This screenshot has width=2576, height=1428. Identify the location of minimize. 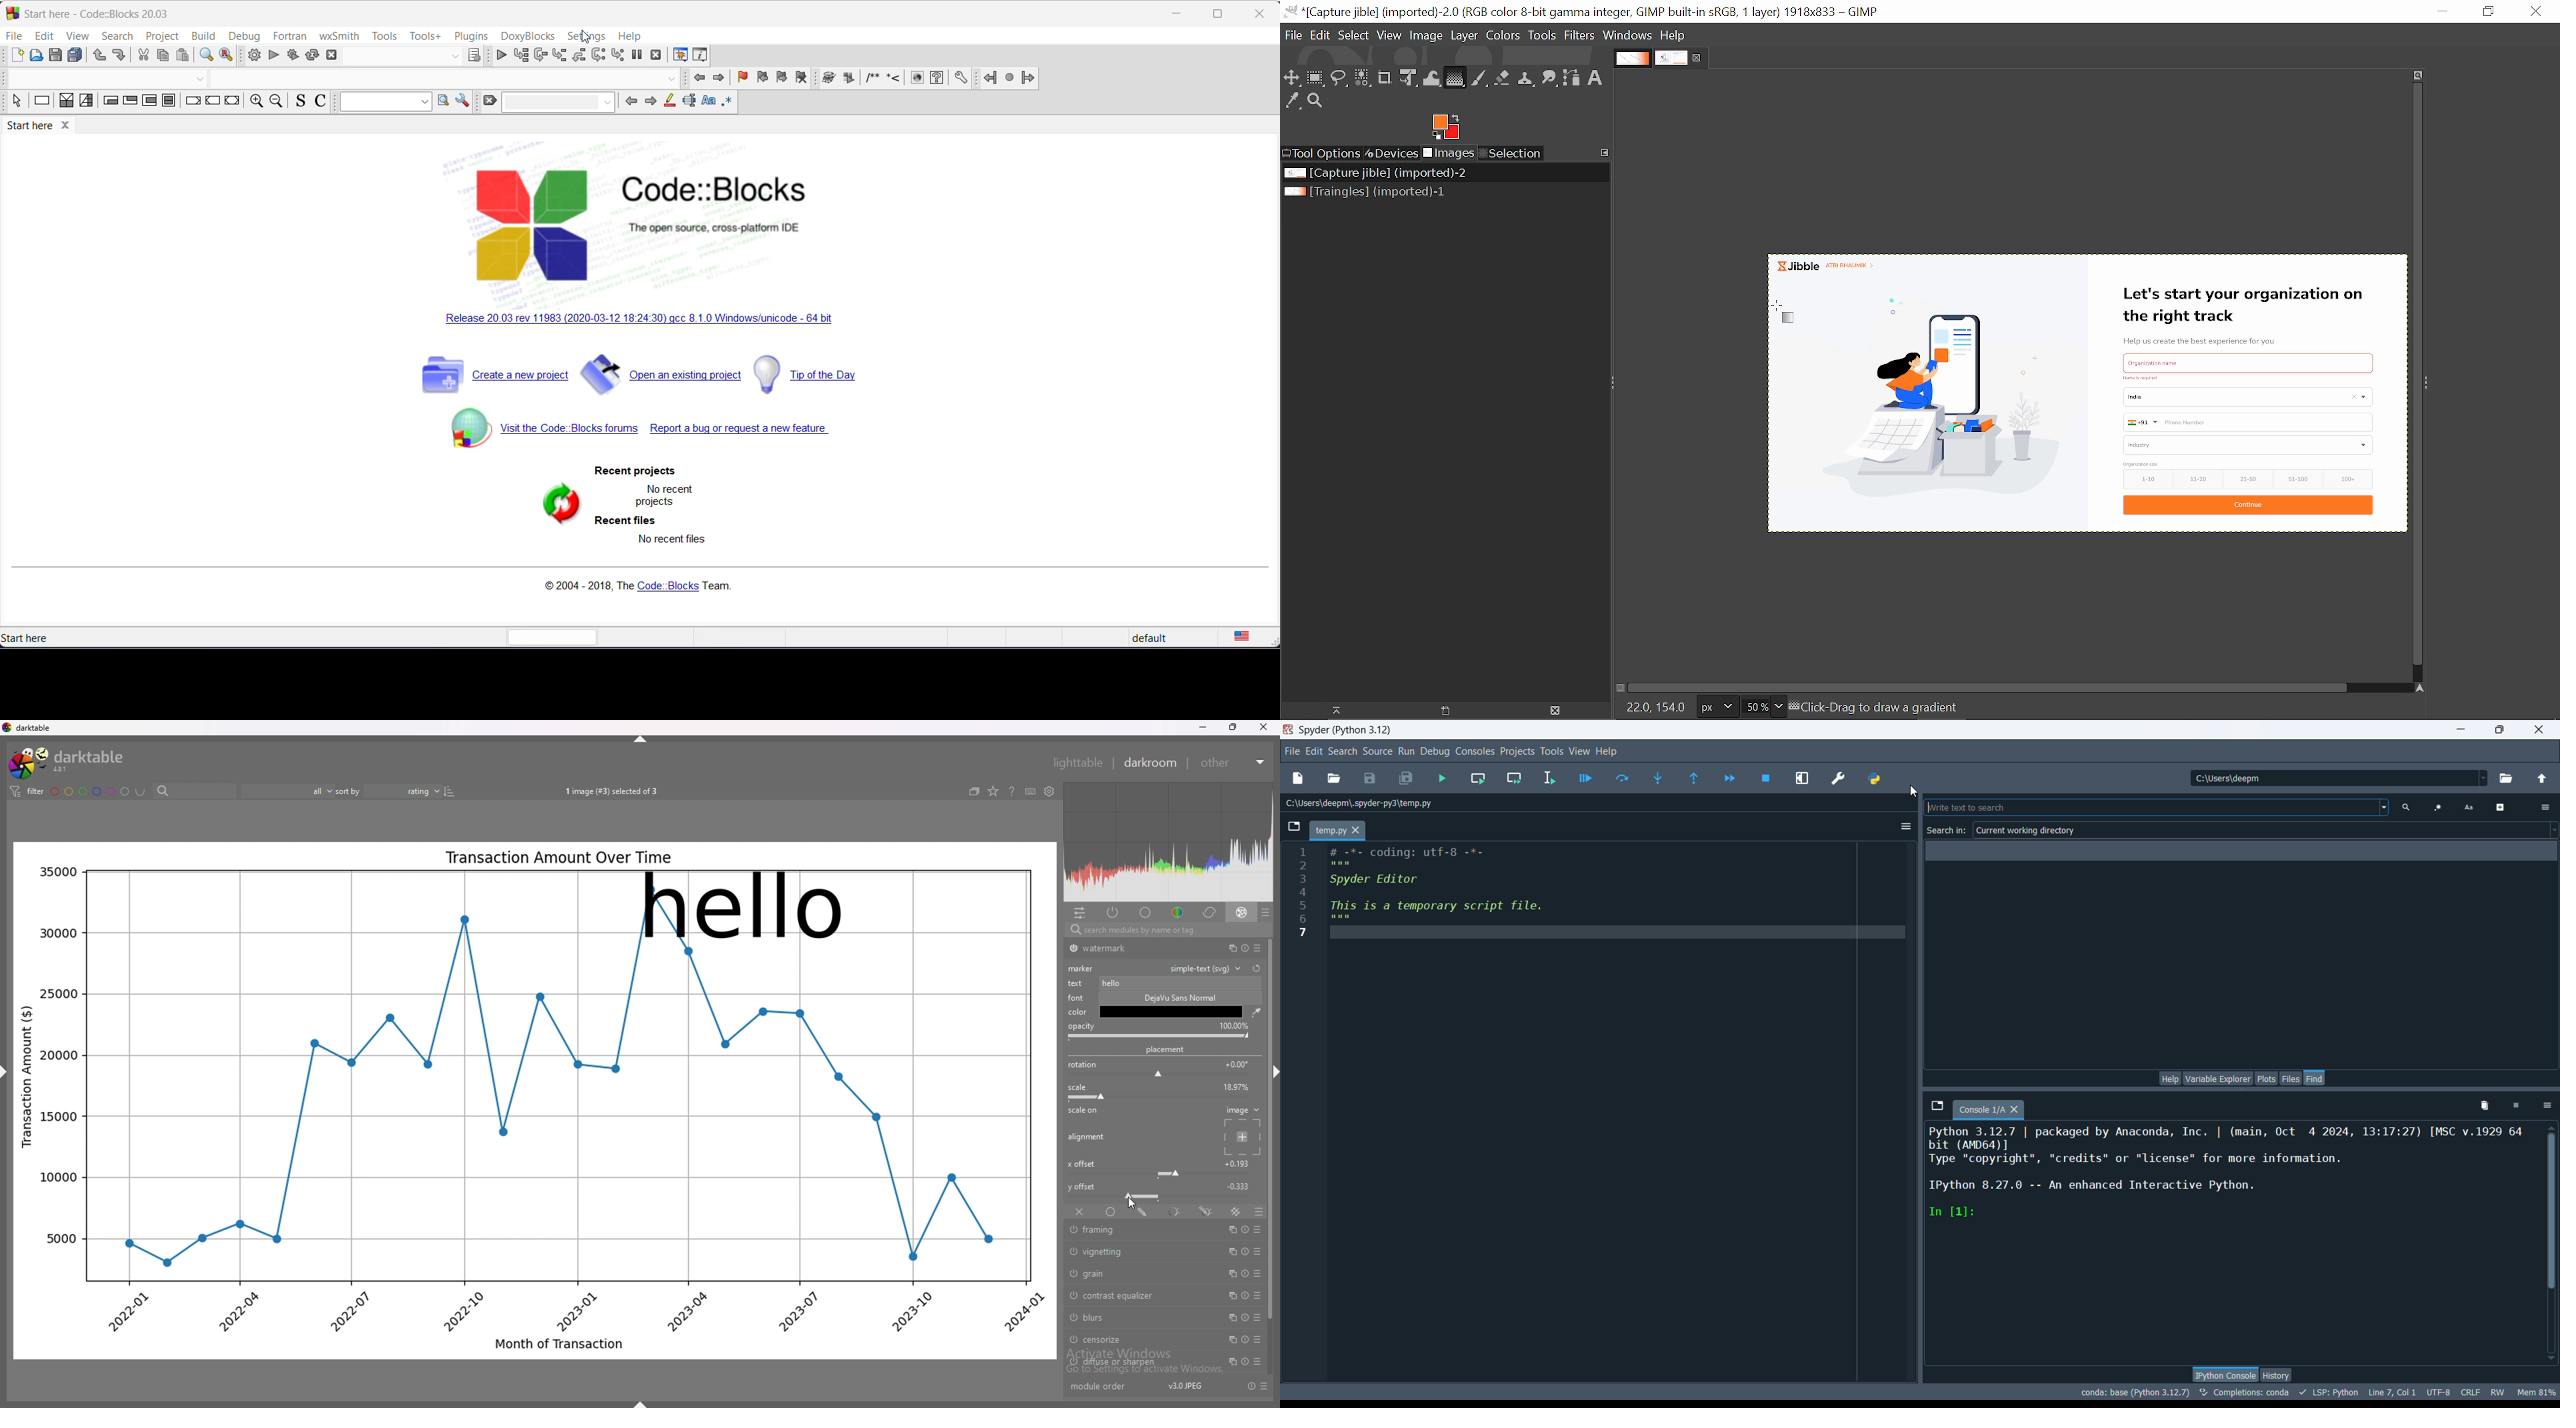
(2459, 730).